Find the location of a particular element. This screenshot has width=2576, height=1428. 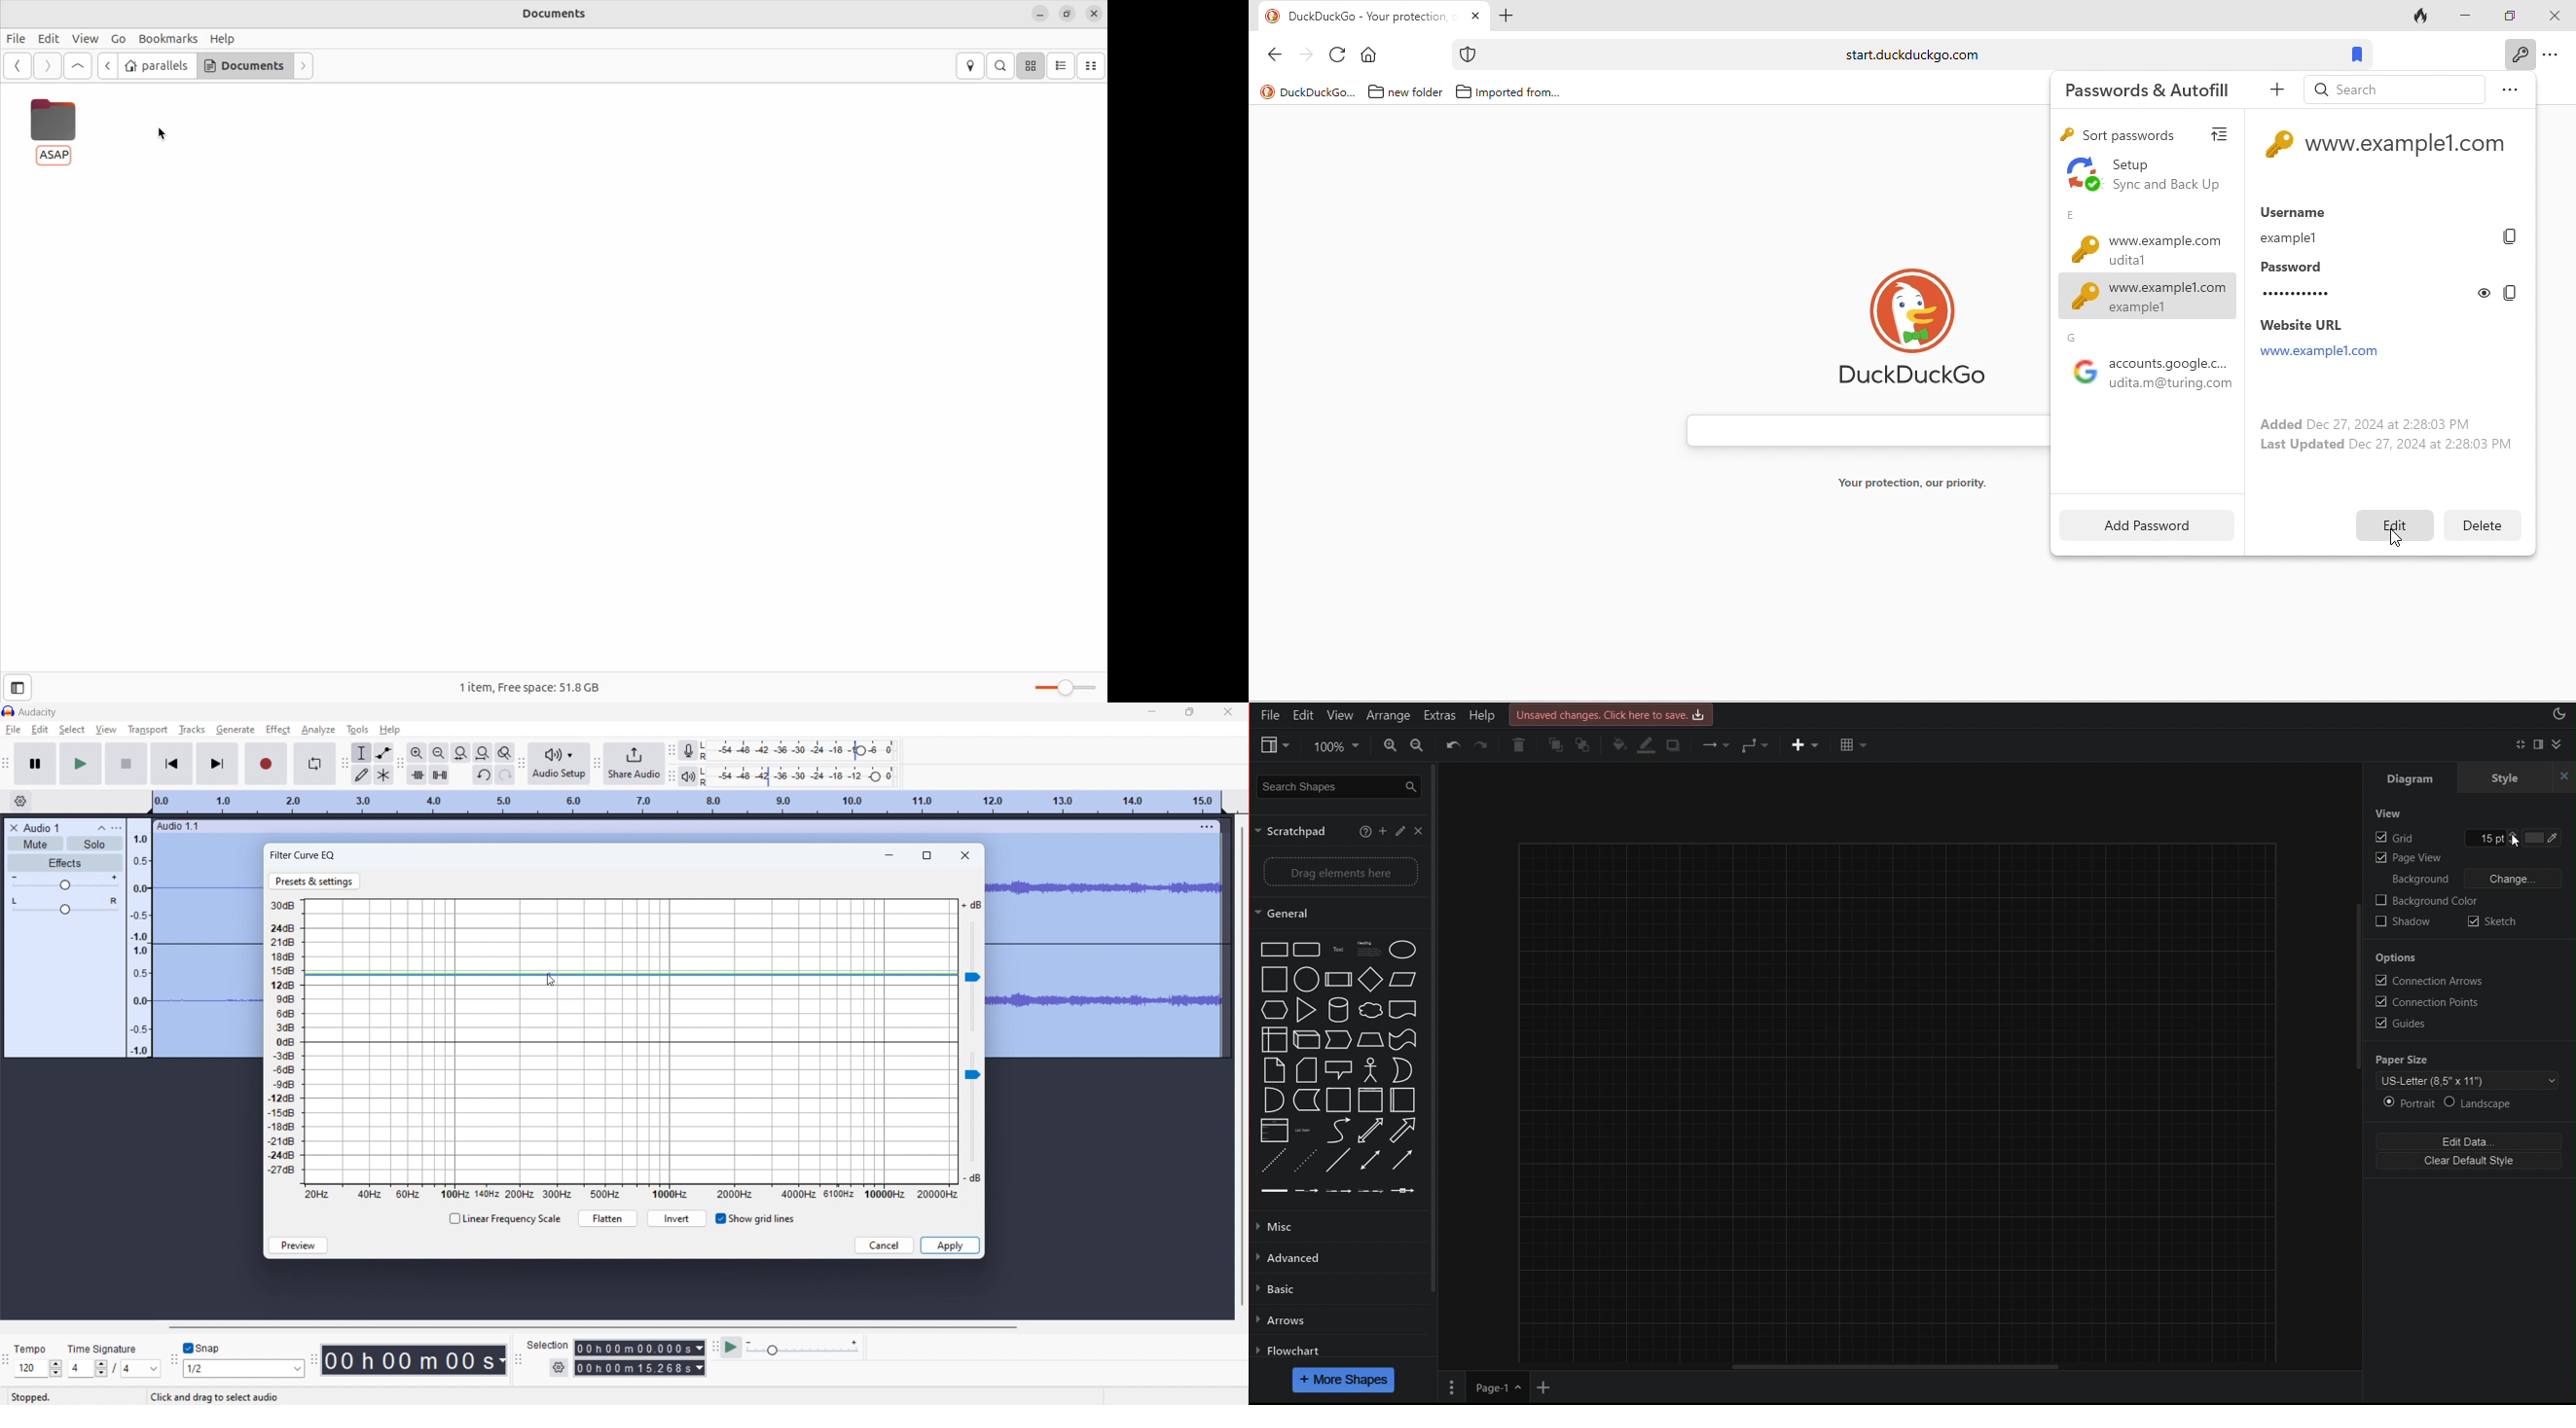

General is located at coordinates (1337, 915).